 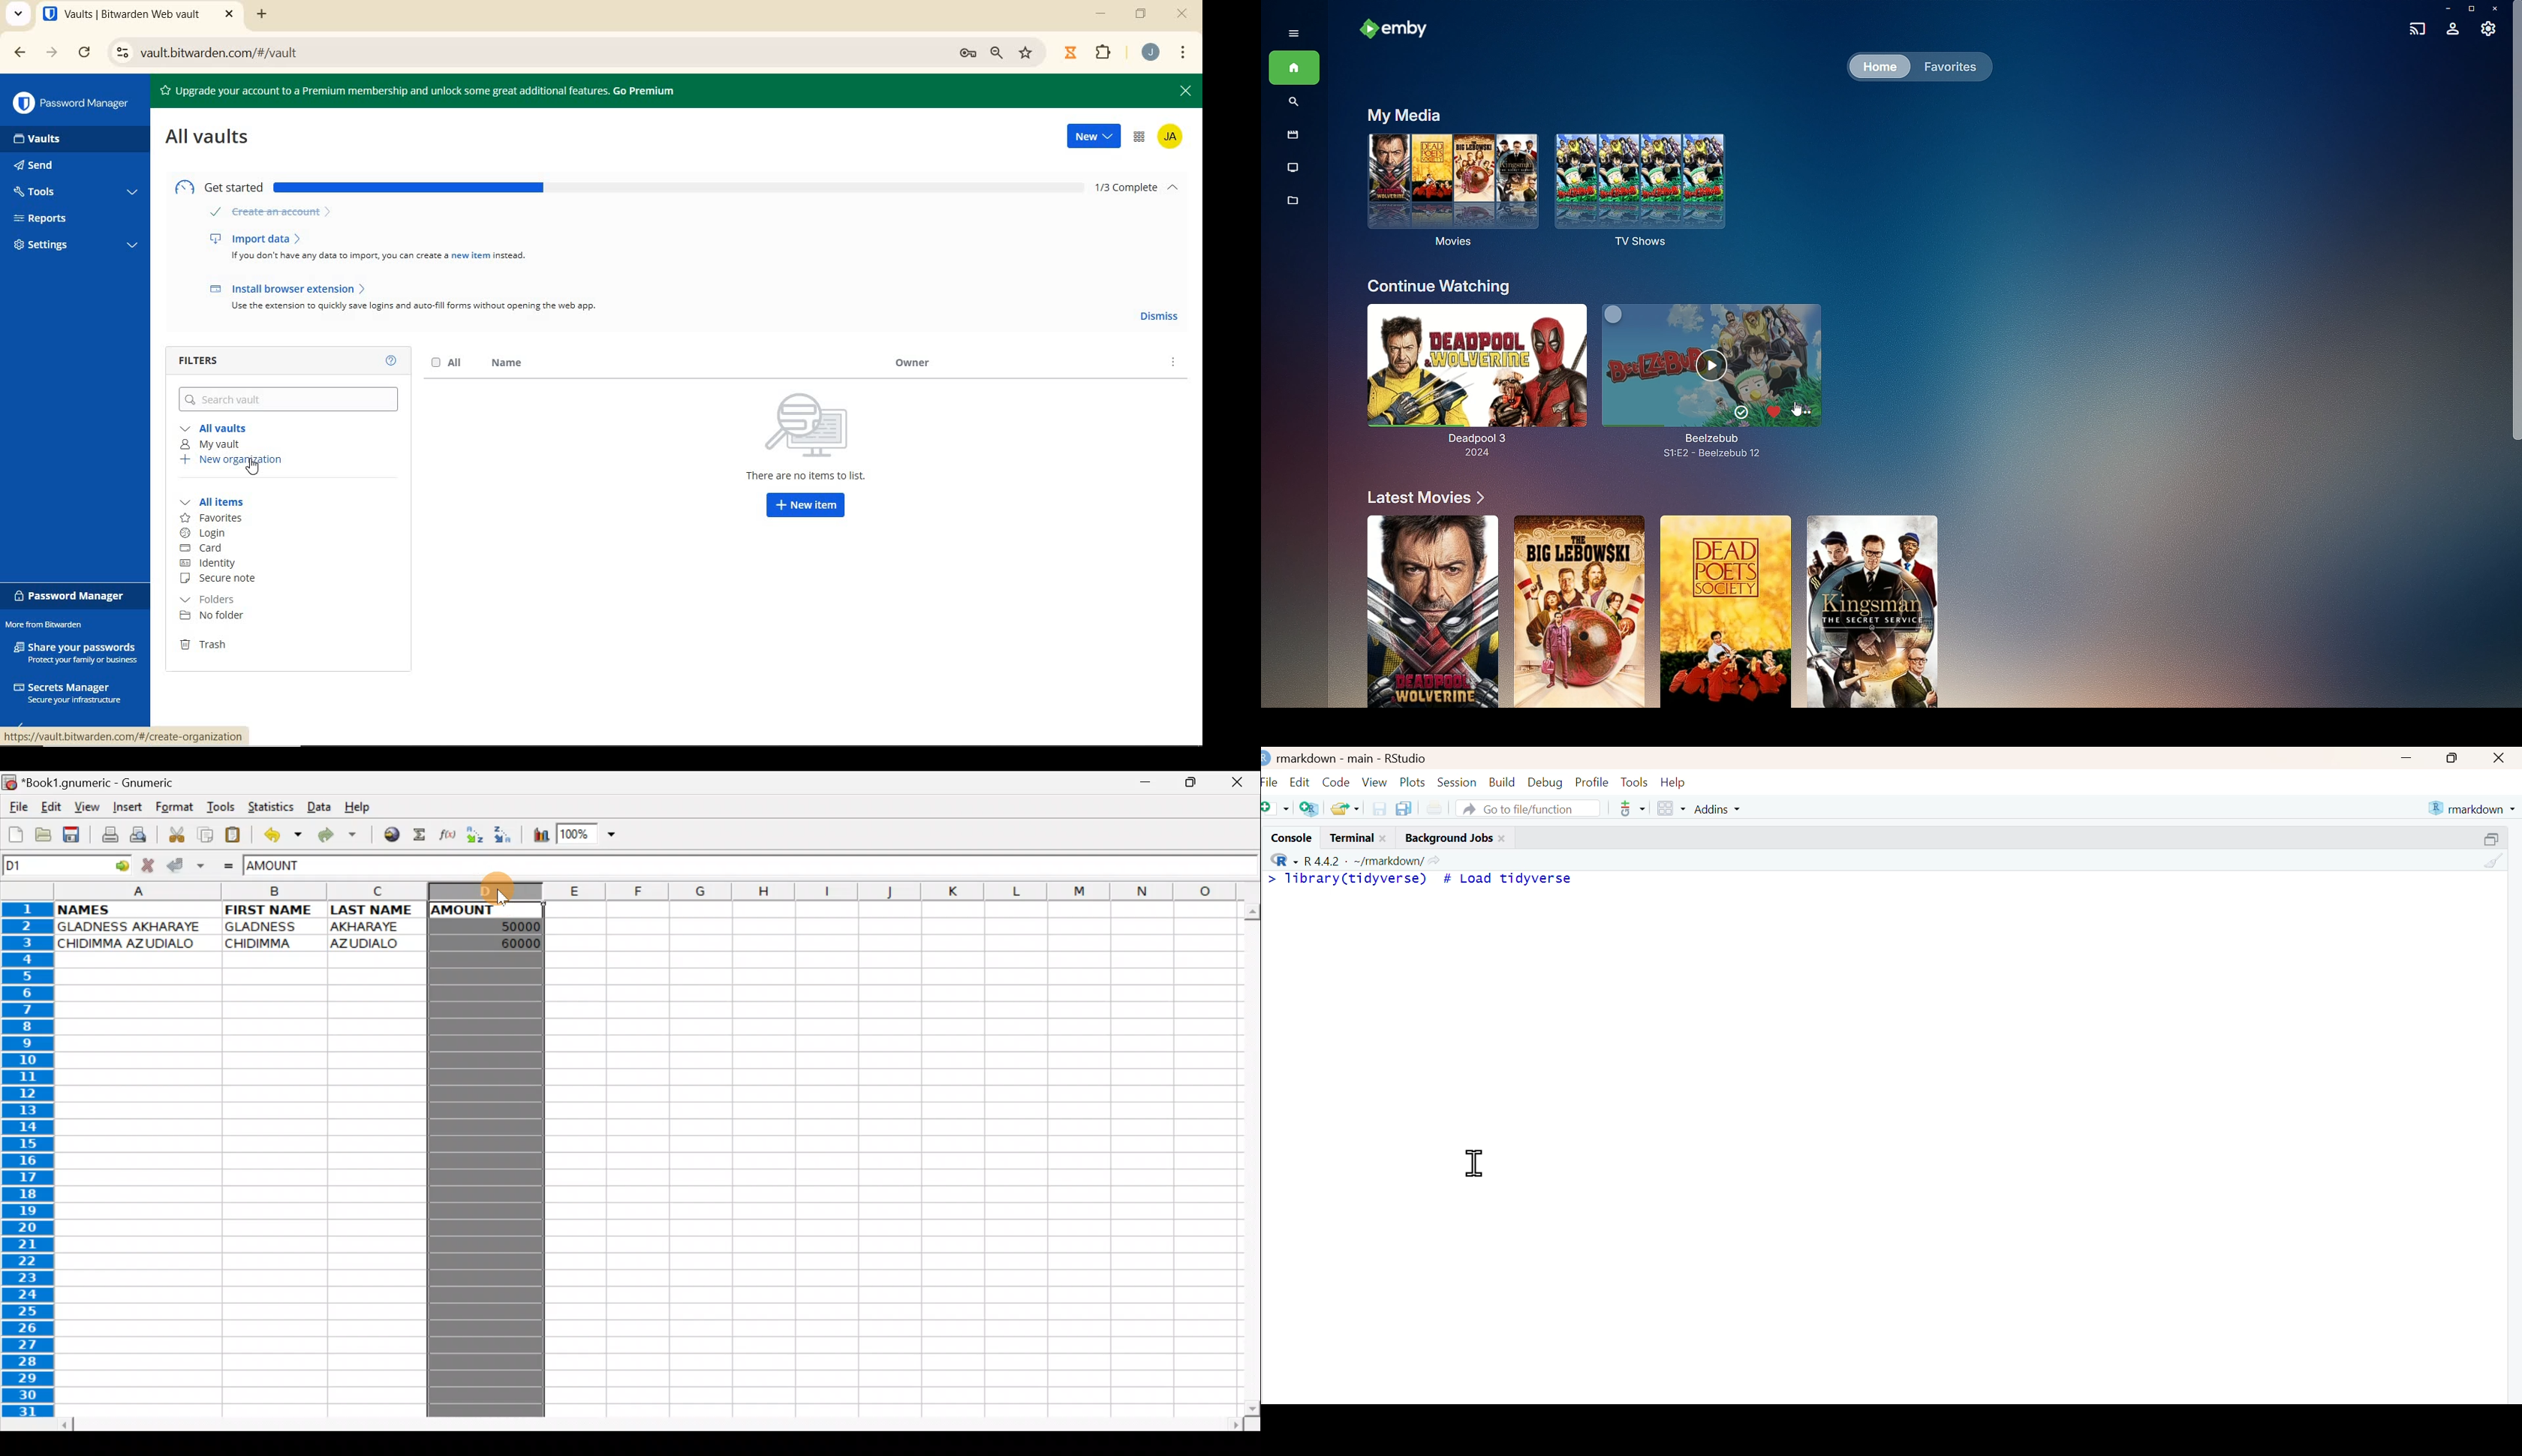 I want to click on close, so click(x=1183, y=15).